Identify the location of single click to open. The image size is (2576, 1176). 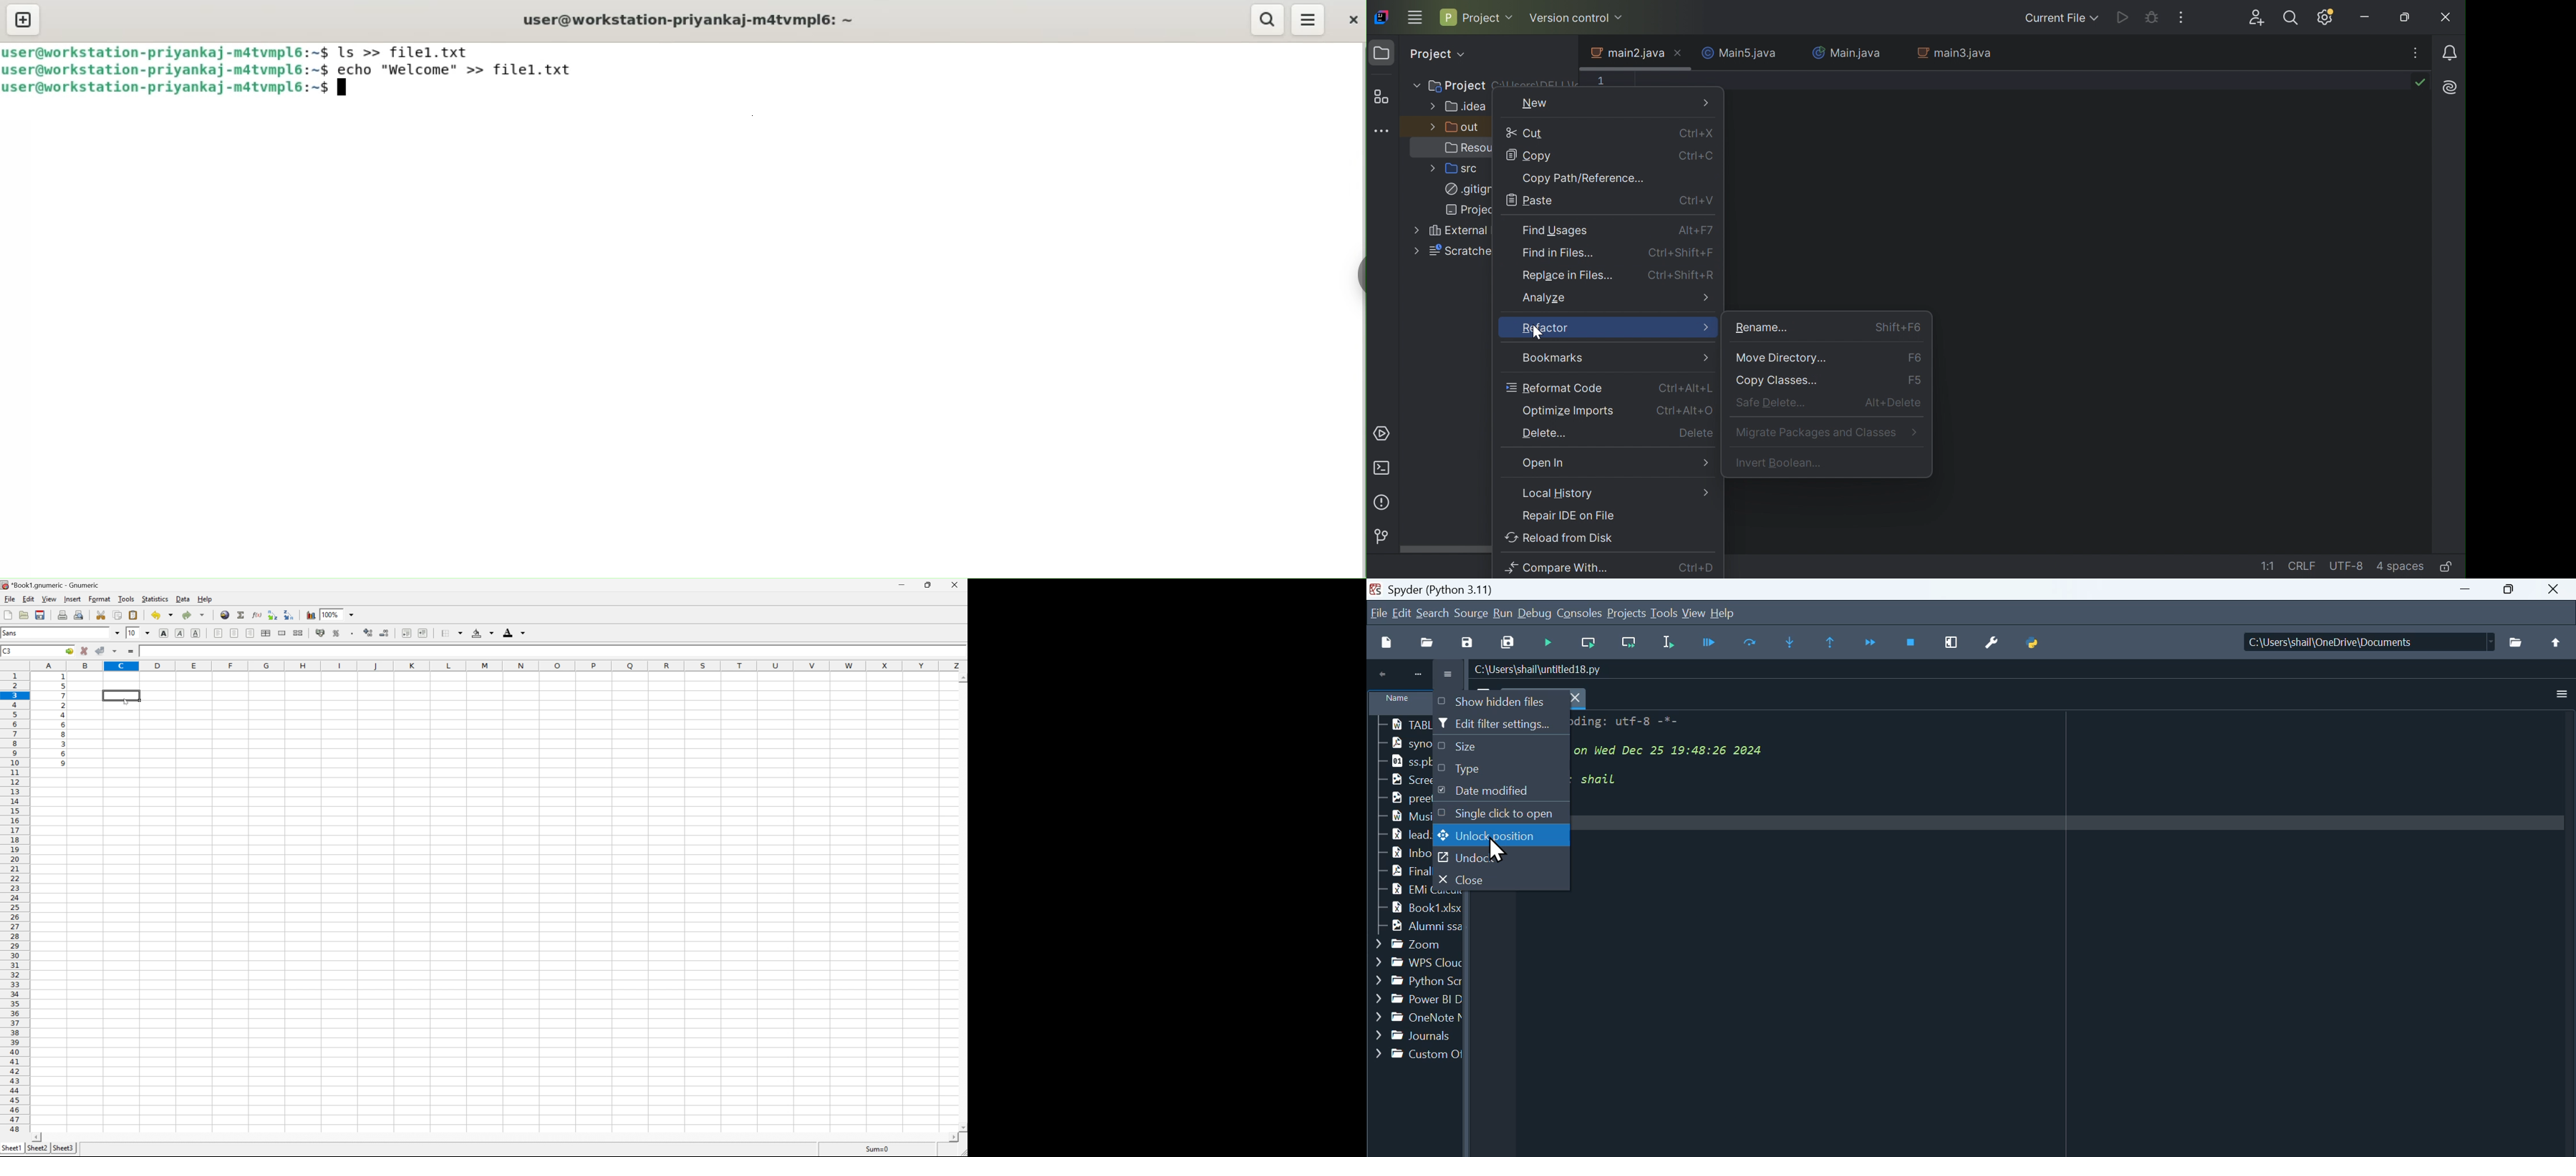
(1498, 813).